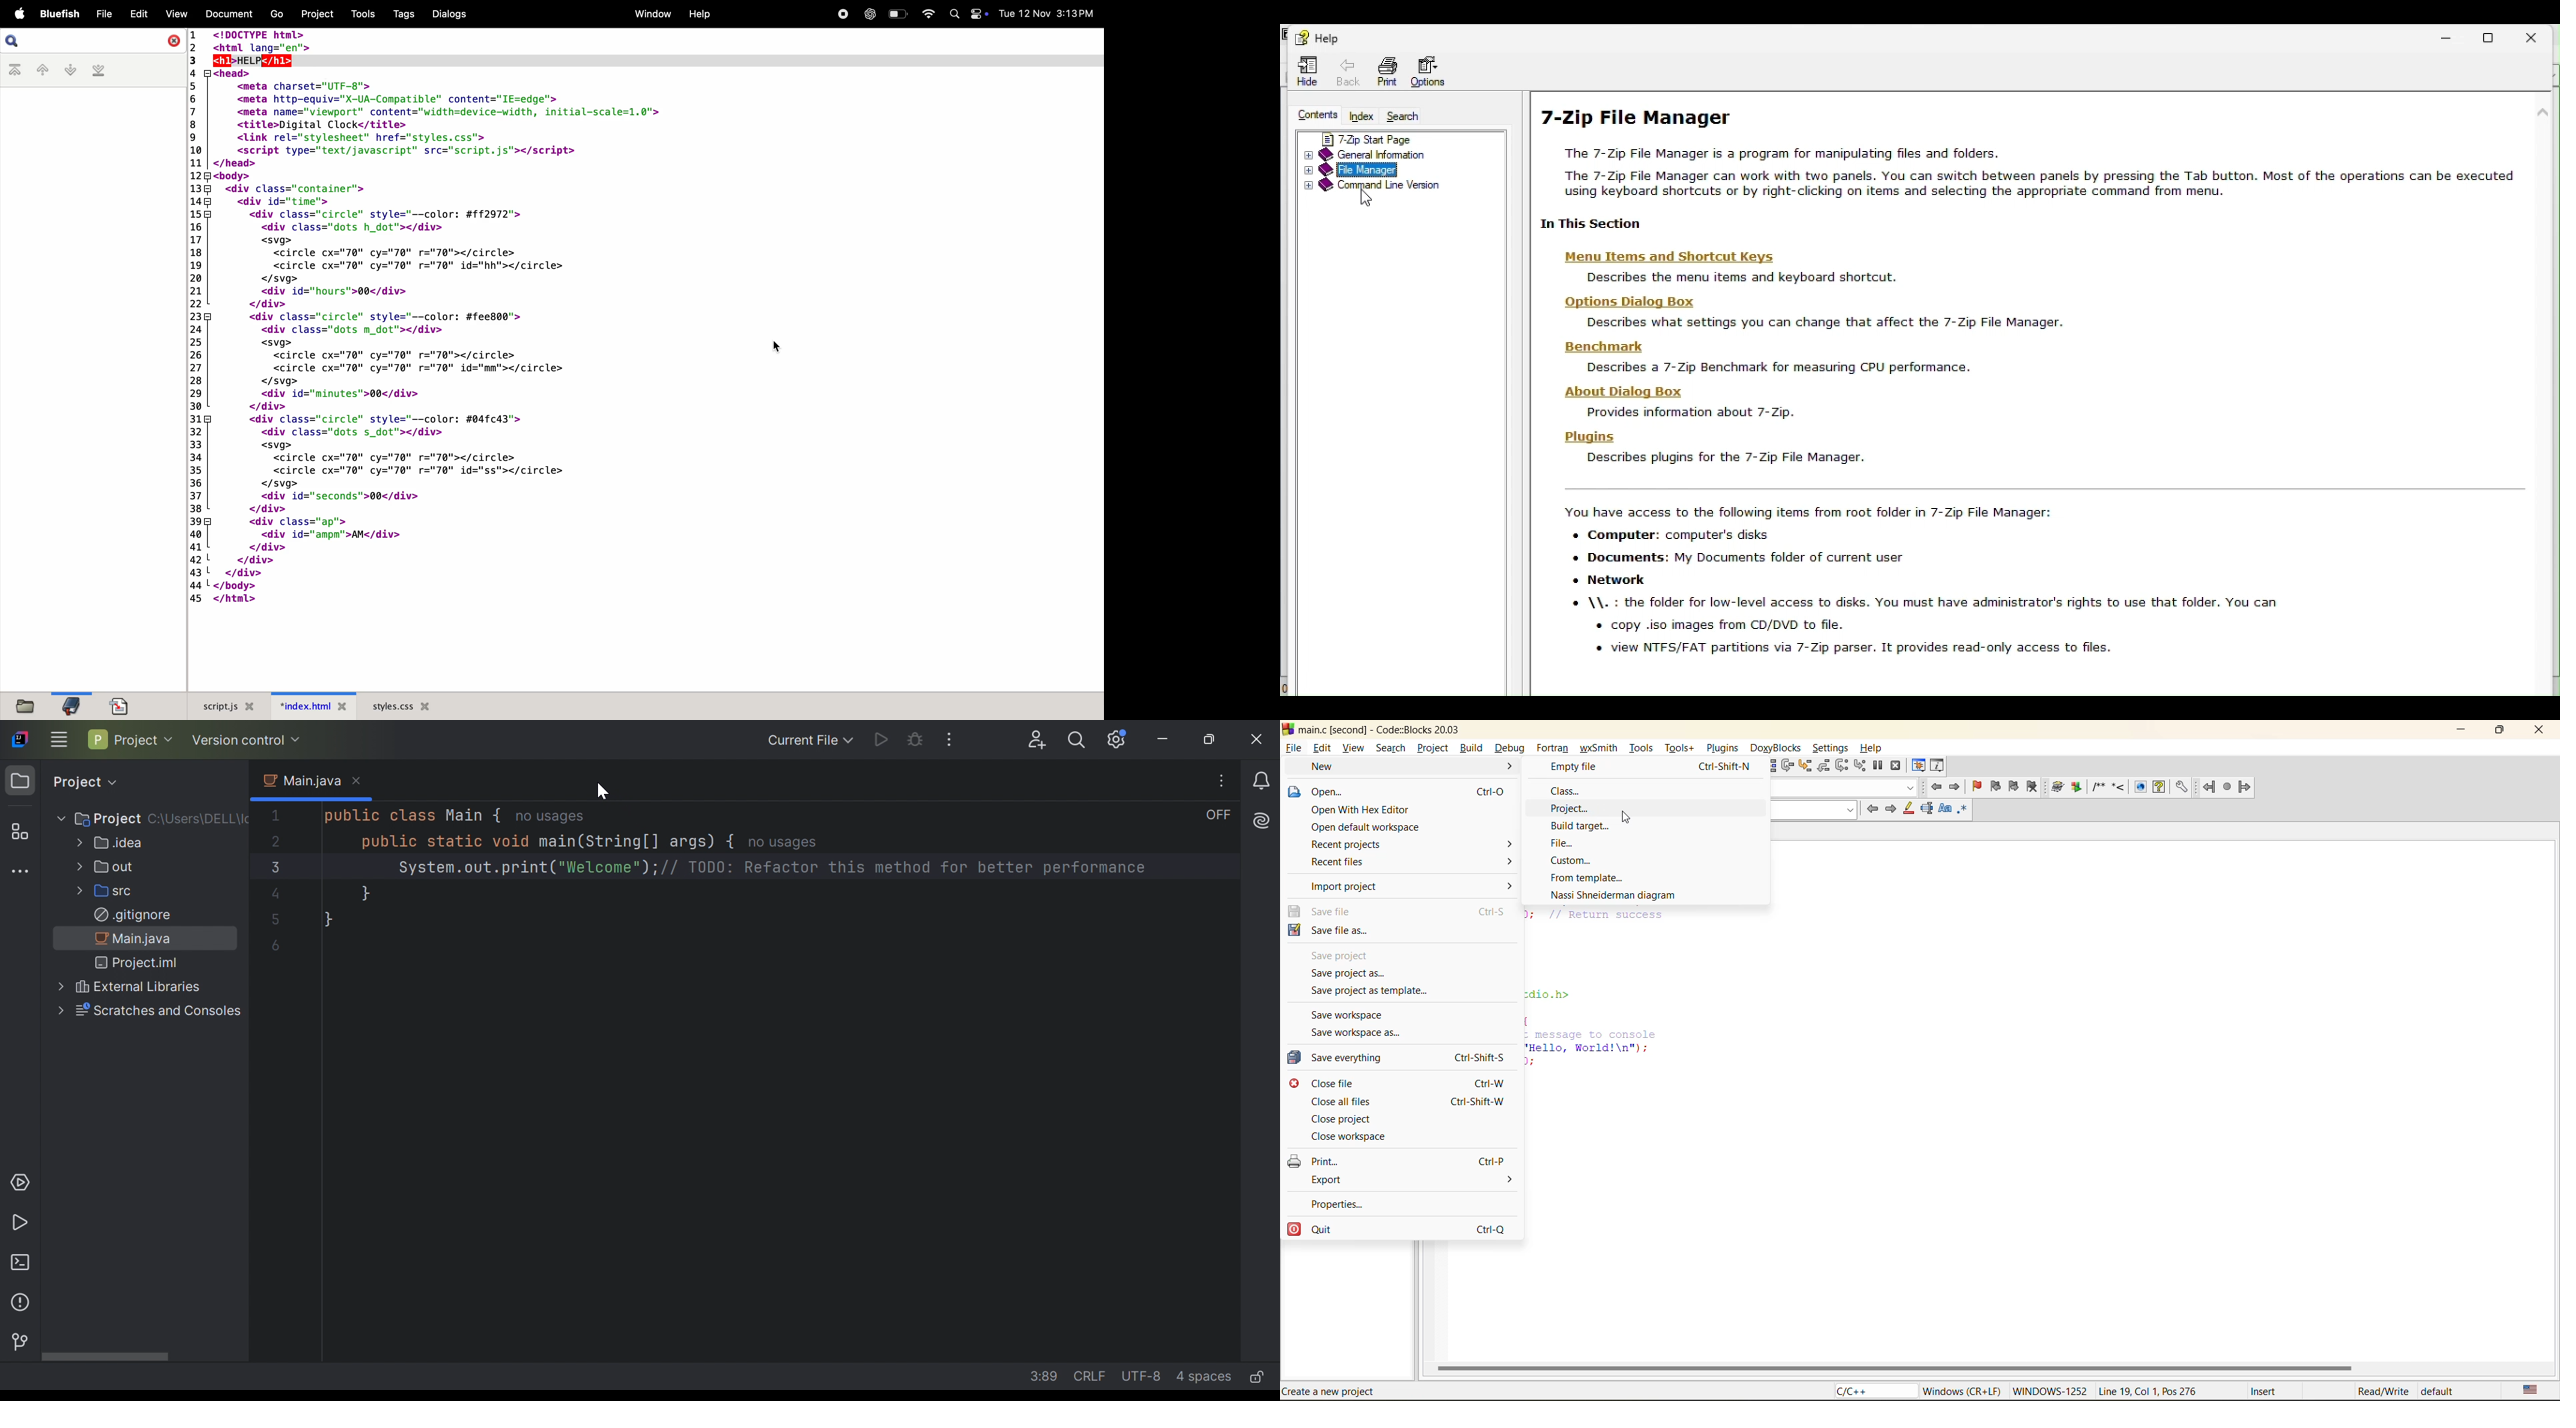 This screenshot has width=2576, height=1428. What do you see at coordinates (2119, 788) in the screenshot?
I see `doxyblocks reference` at bounding box center [2119, 788].